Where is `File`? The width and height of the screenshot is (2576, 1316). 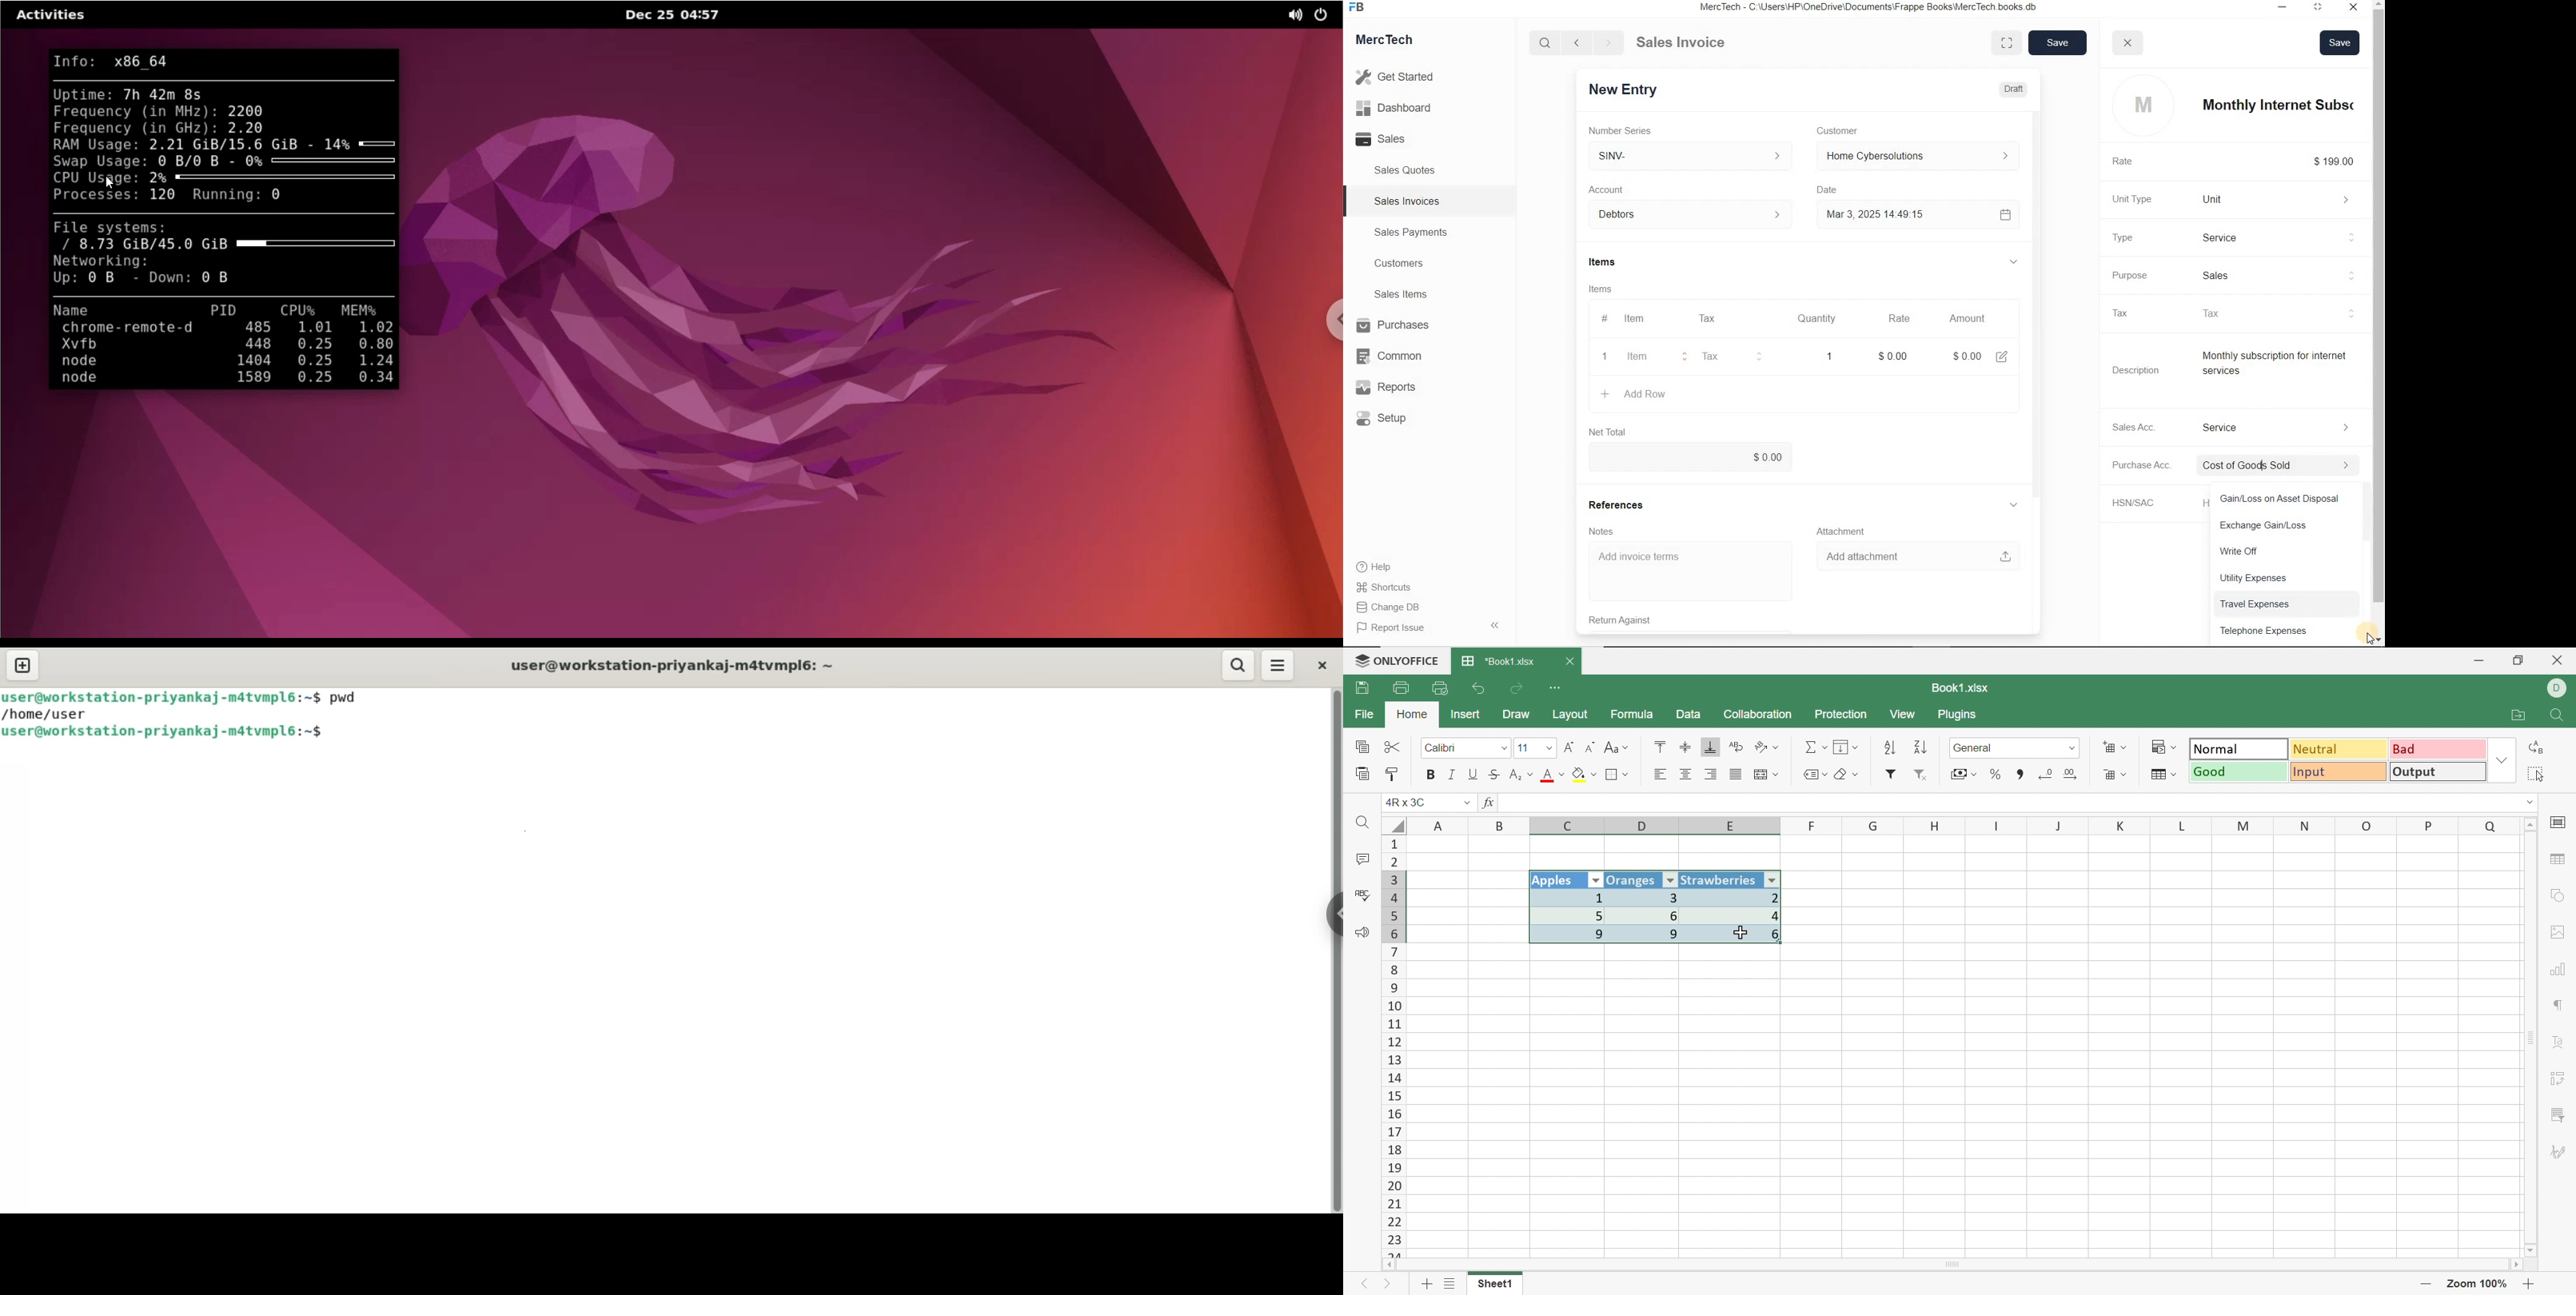
File is located at coordinates (1361, 715).